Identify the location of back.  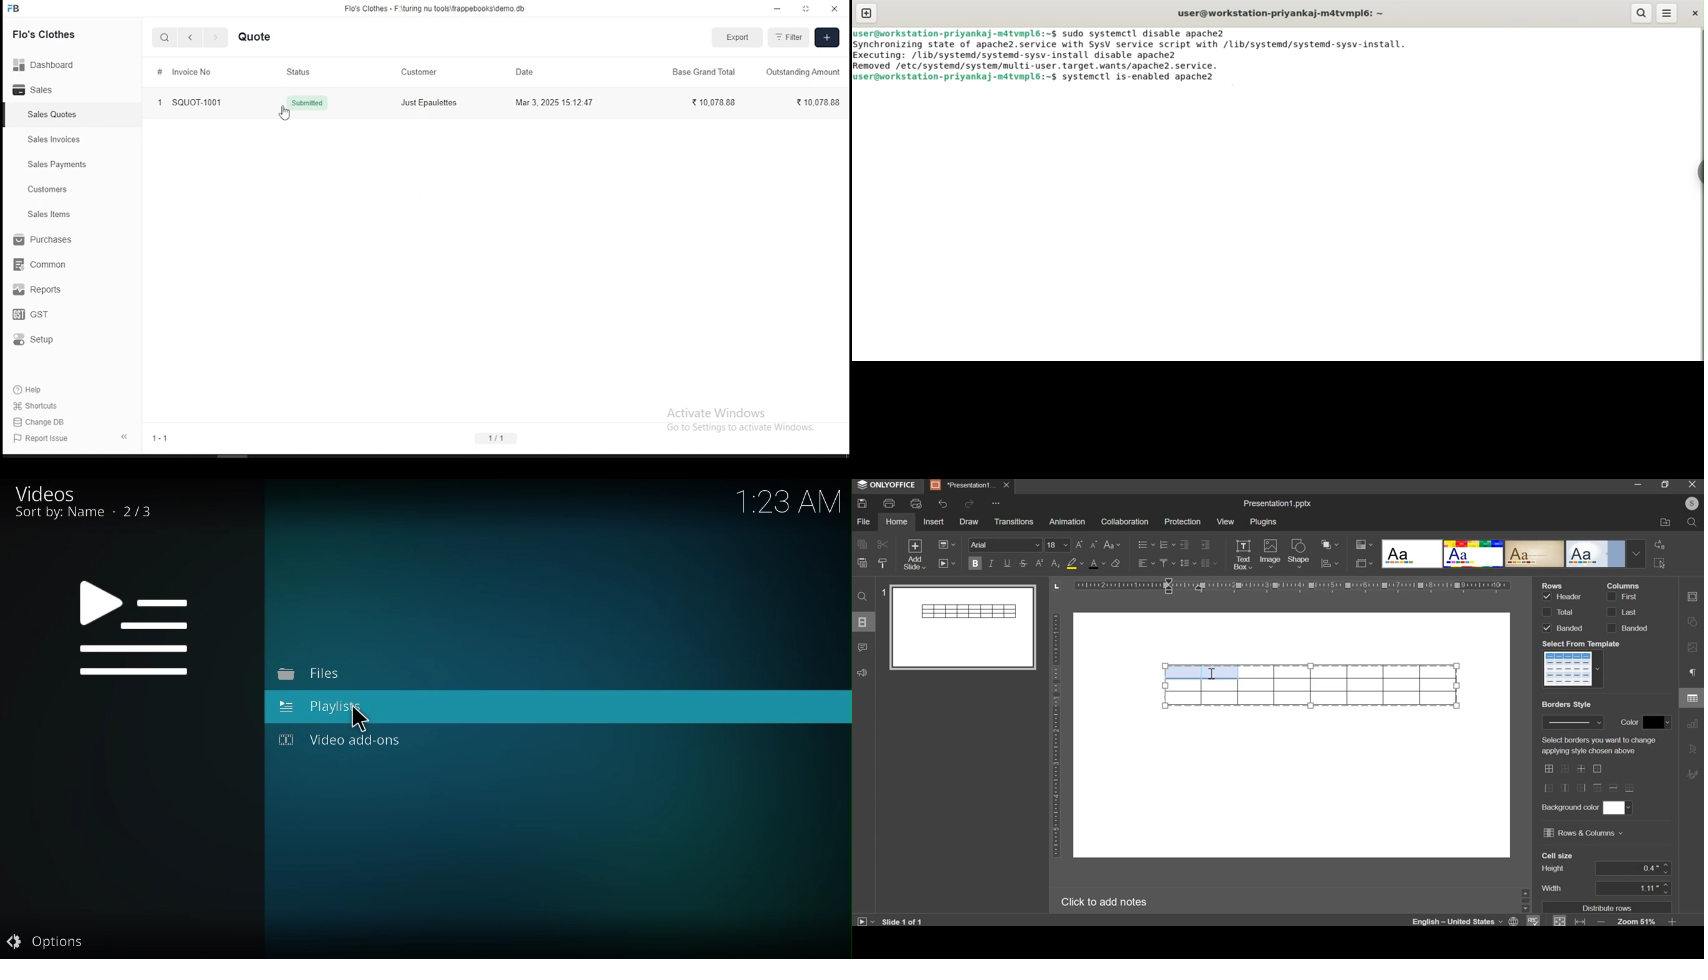
(188, 37).